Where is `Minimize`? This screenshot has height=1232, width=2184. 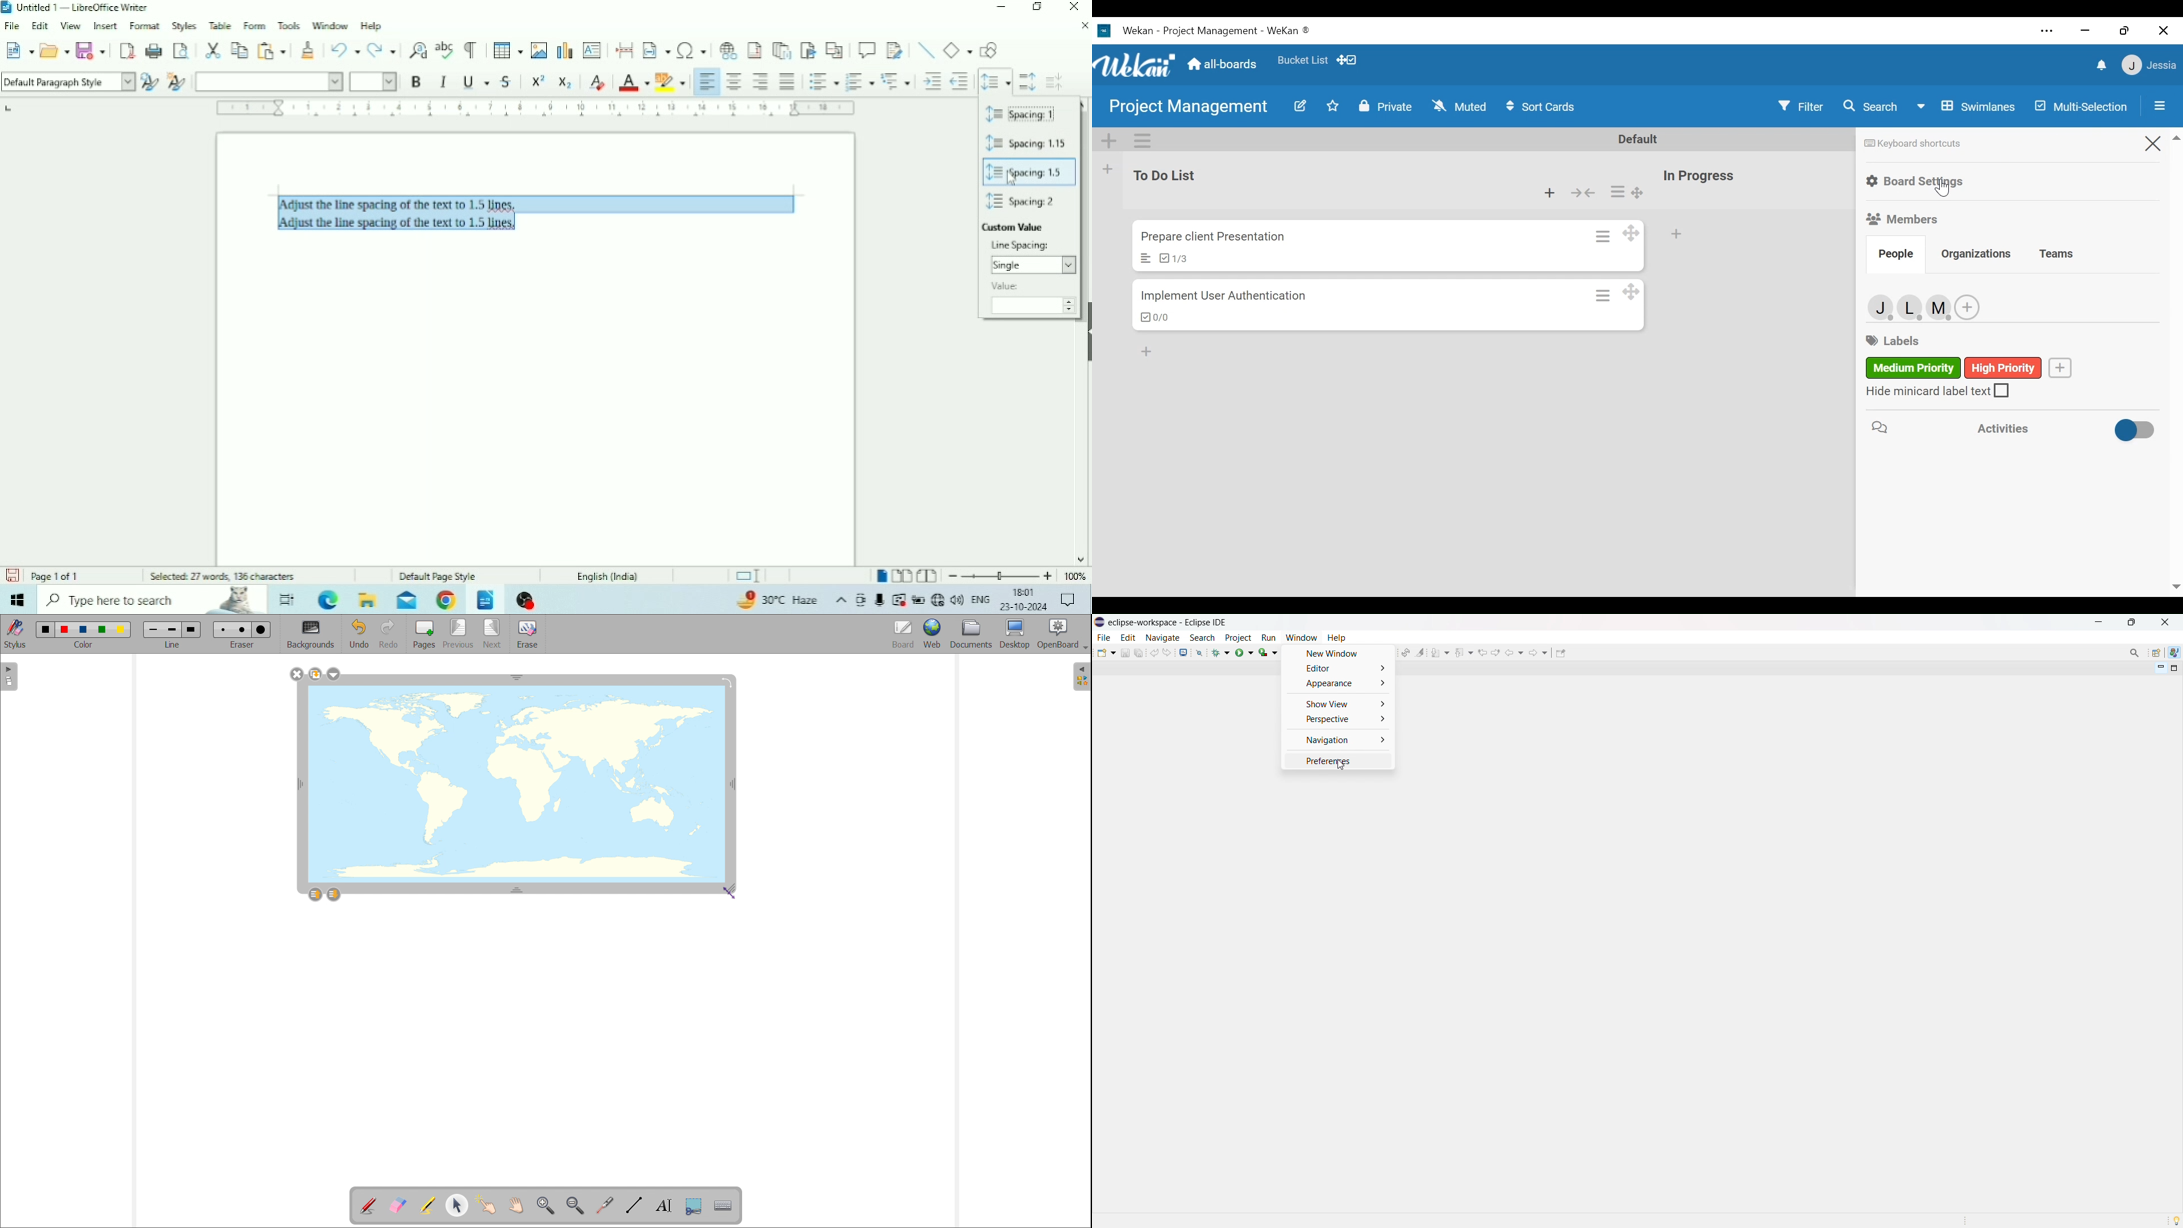 Minimize is located at coordinates (1001, 7).